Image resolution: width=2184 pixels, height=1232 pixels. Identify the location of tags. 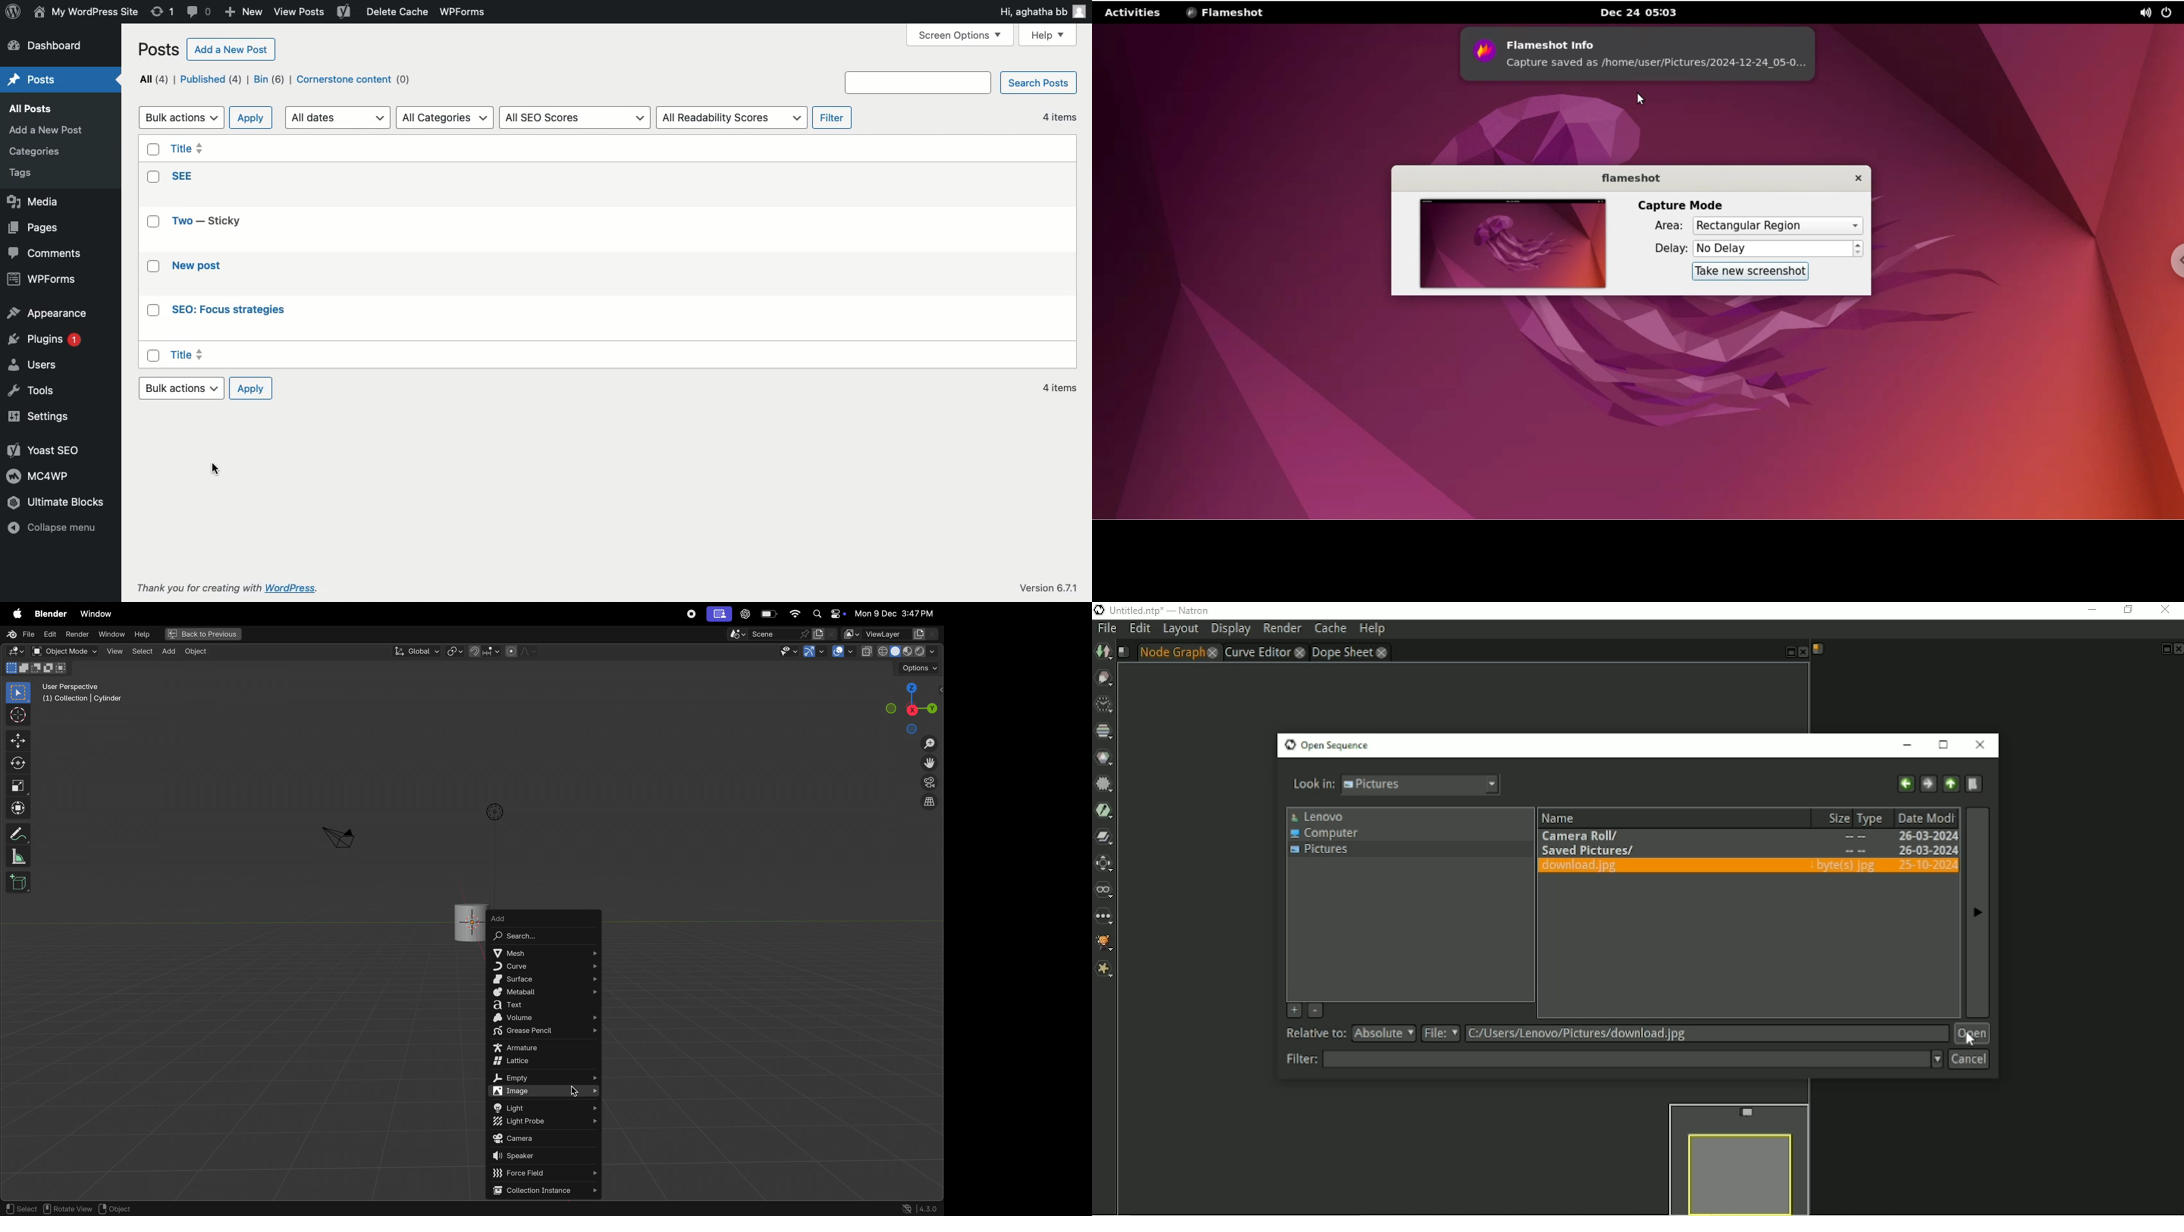
(30, 174).